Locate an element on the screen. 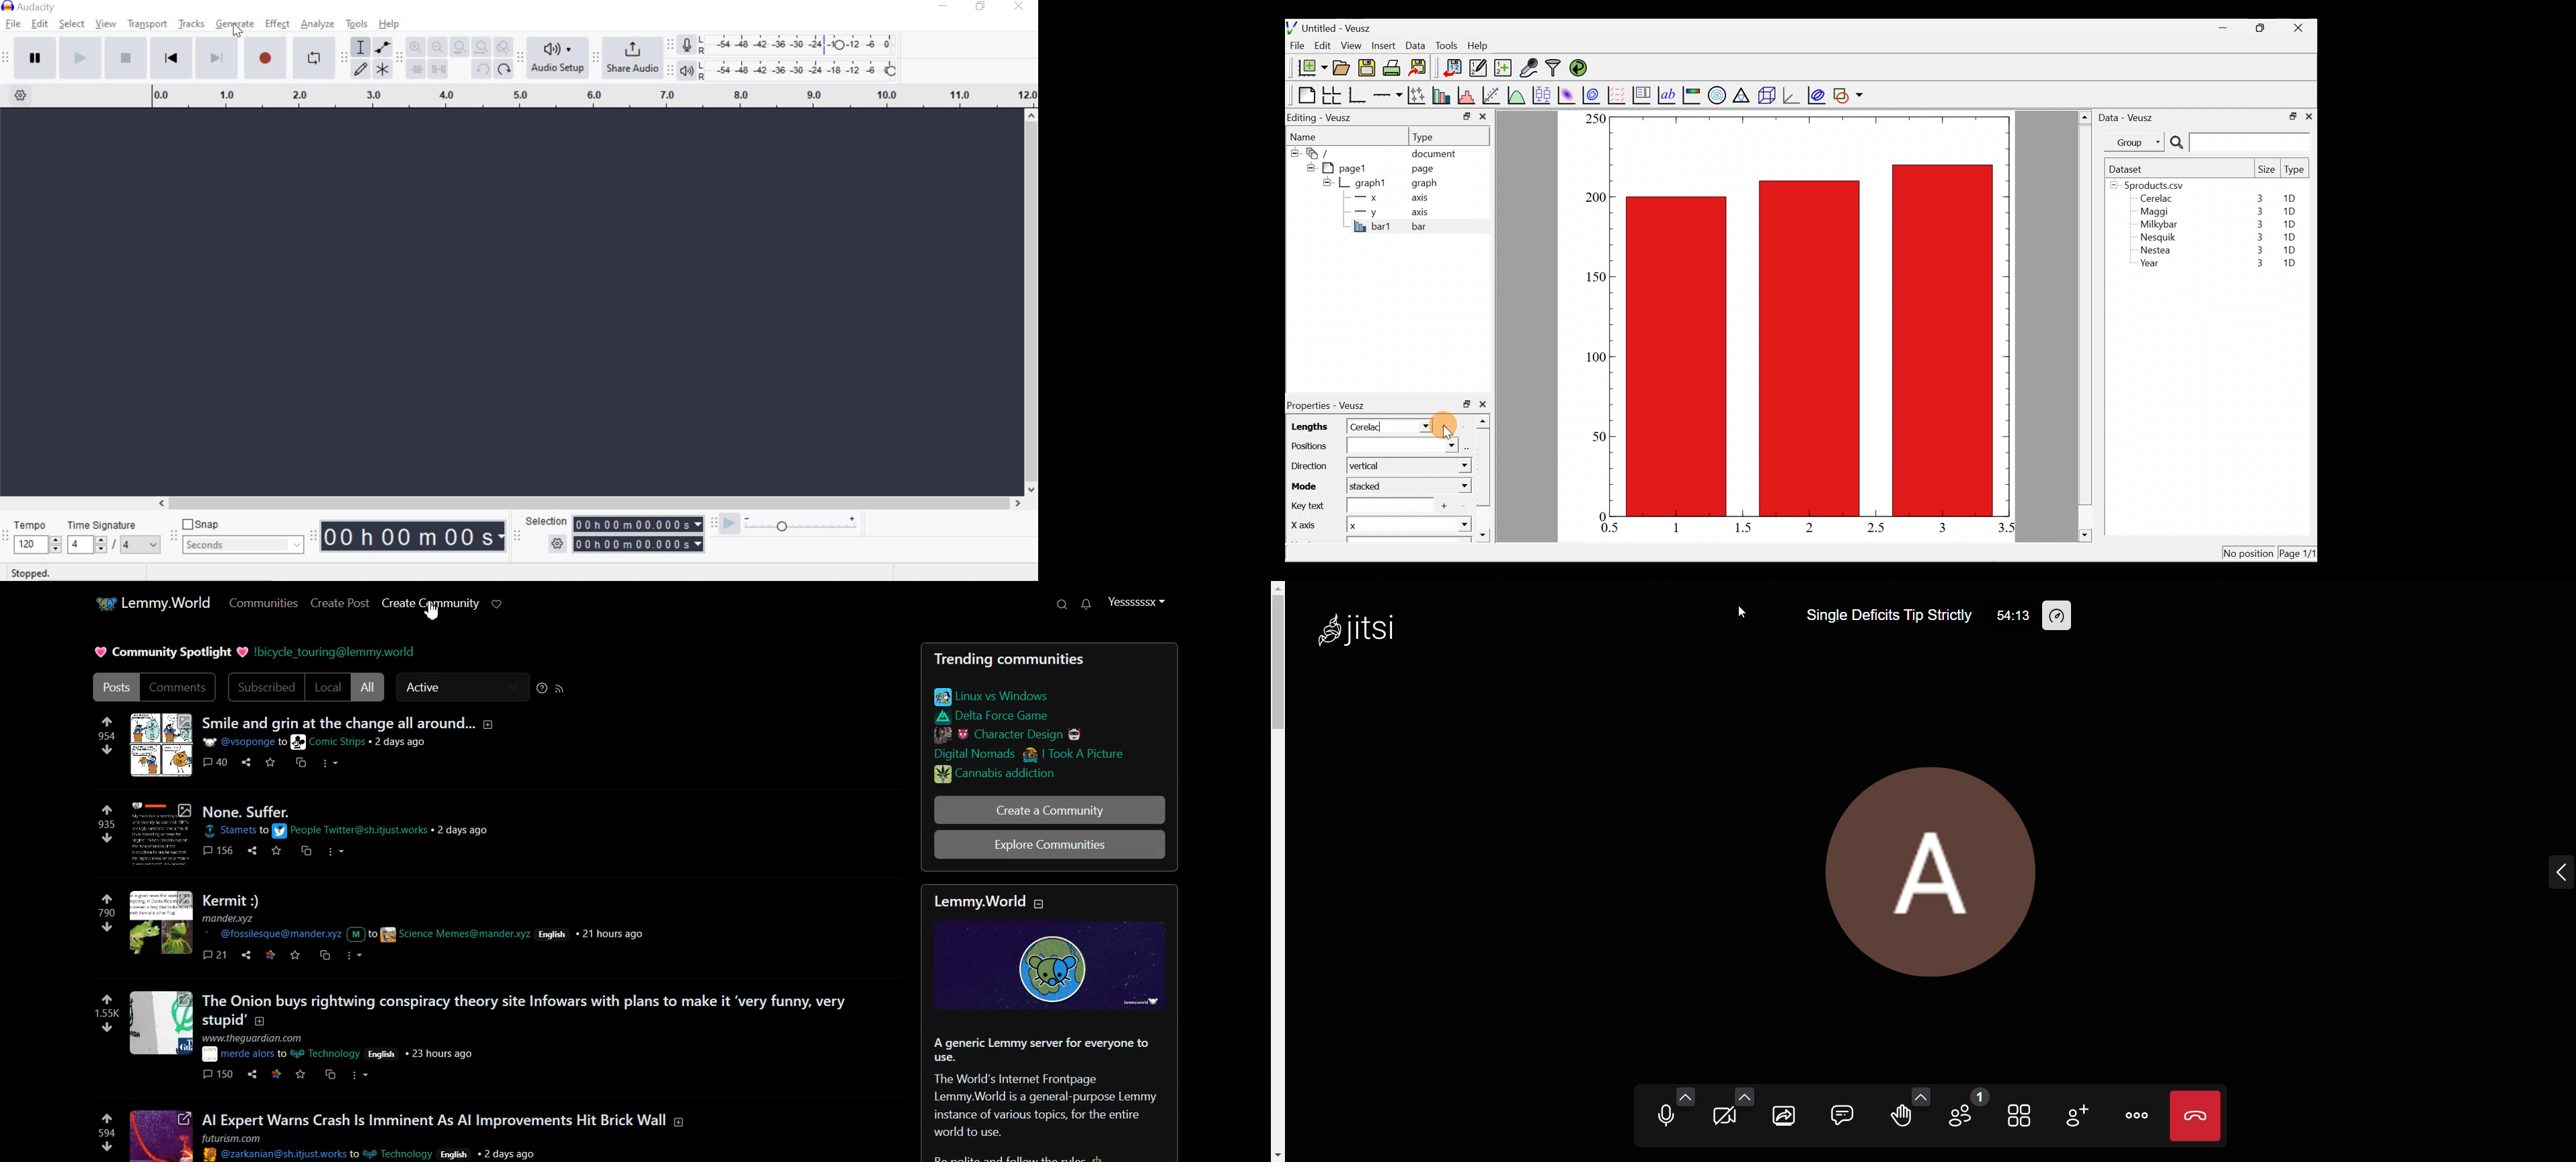 This screenshot has width=2576, height=1176. Size is located at coordinates (2266, 170).